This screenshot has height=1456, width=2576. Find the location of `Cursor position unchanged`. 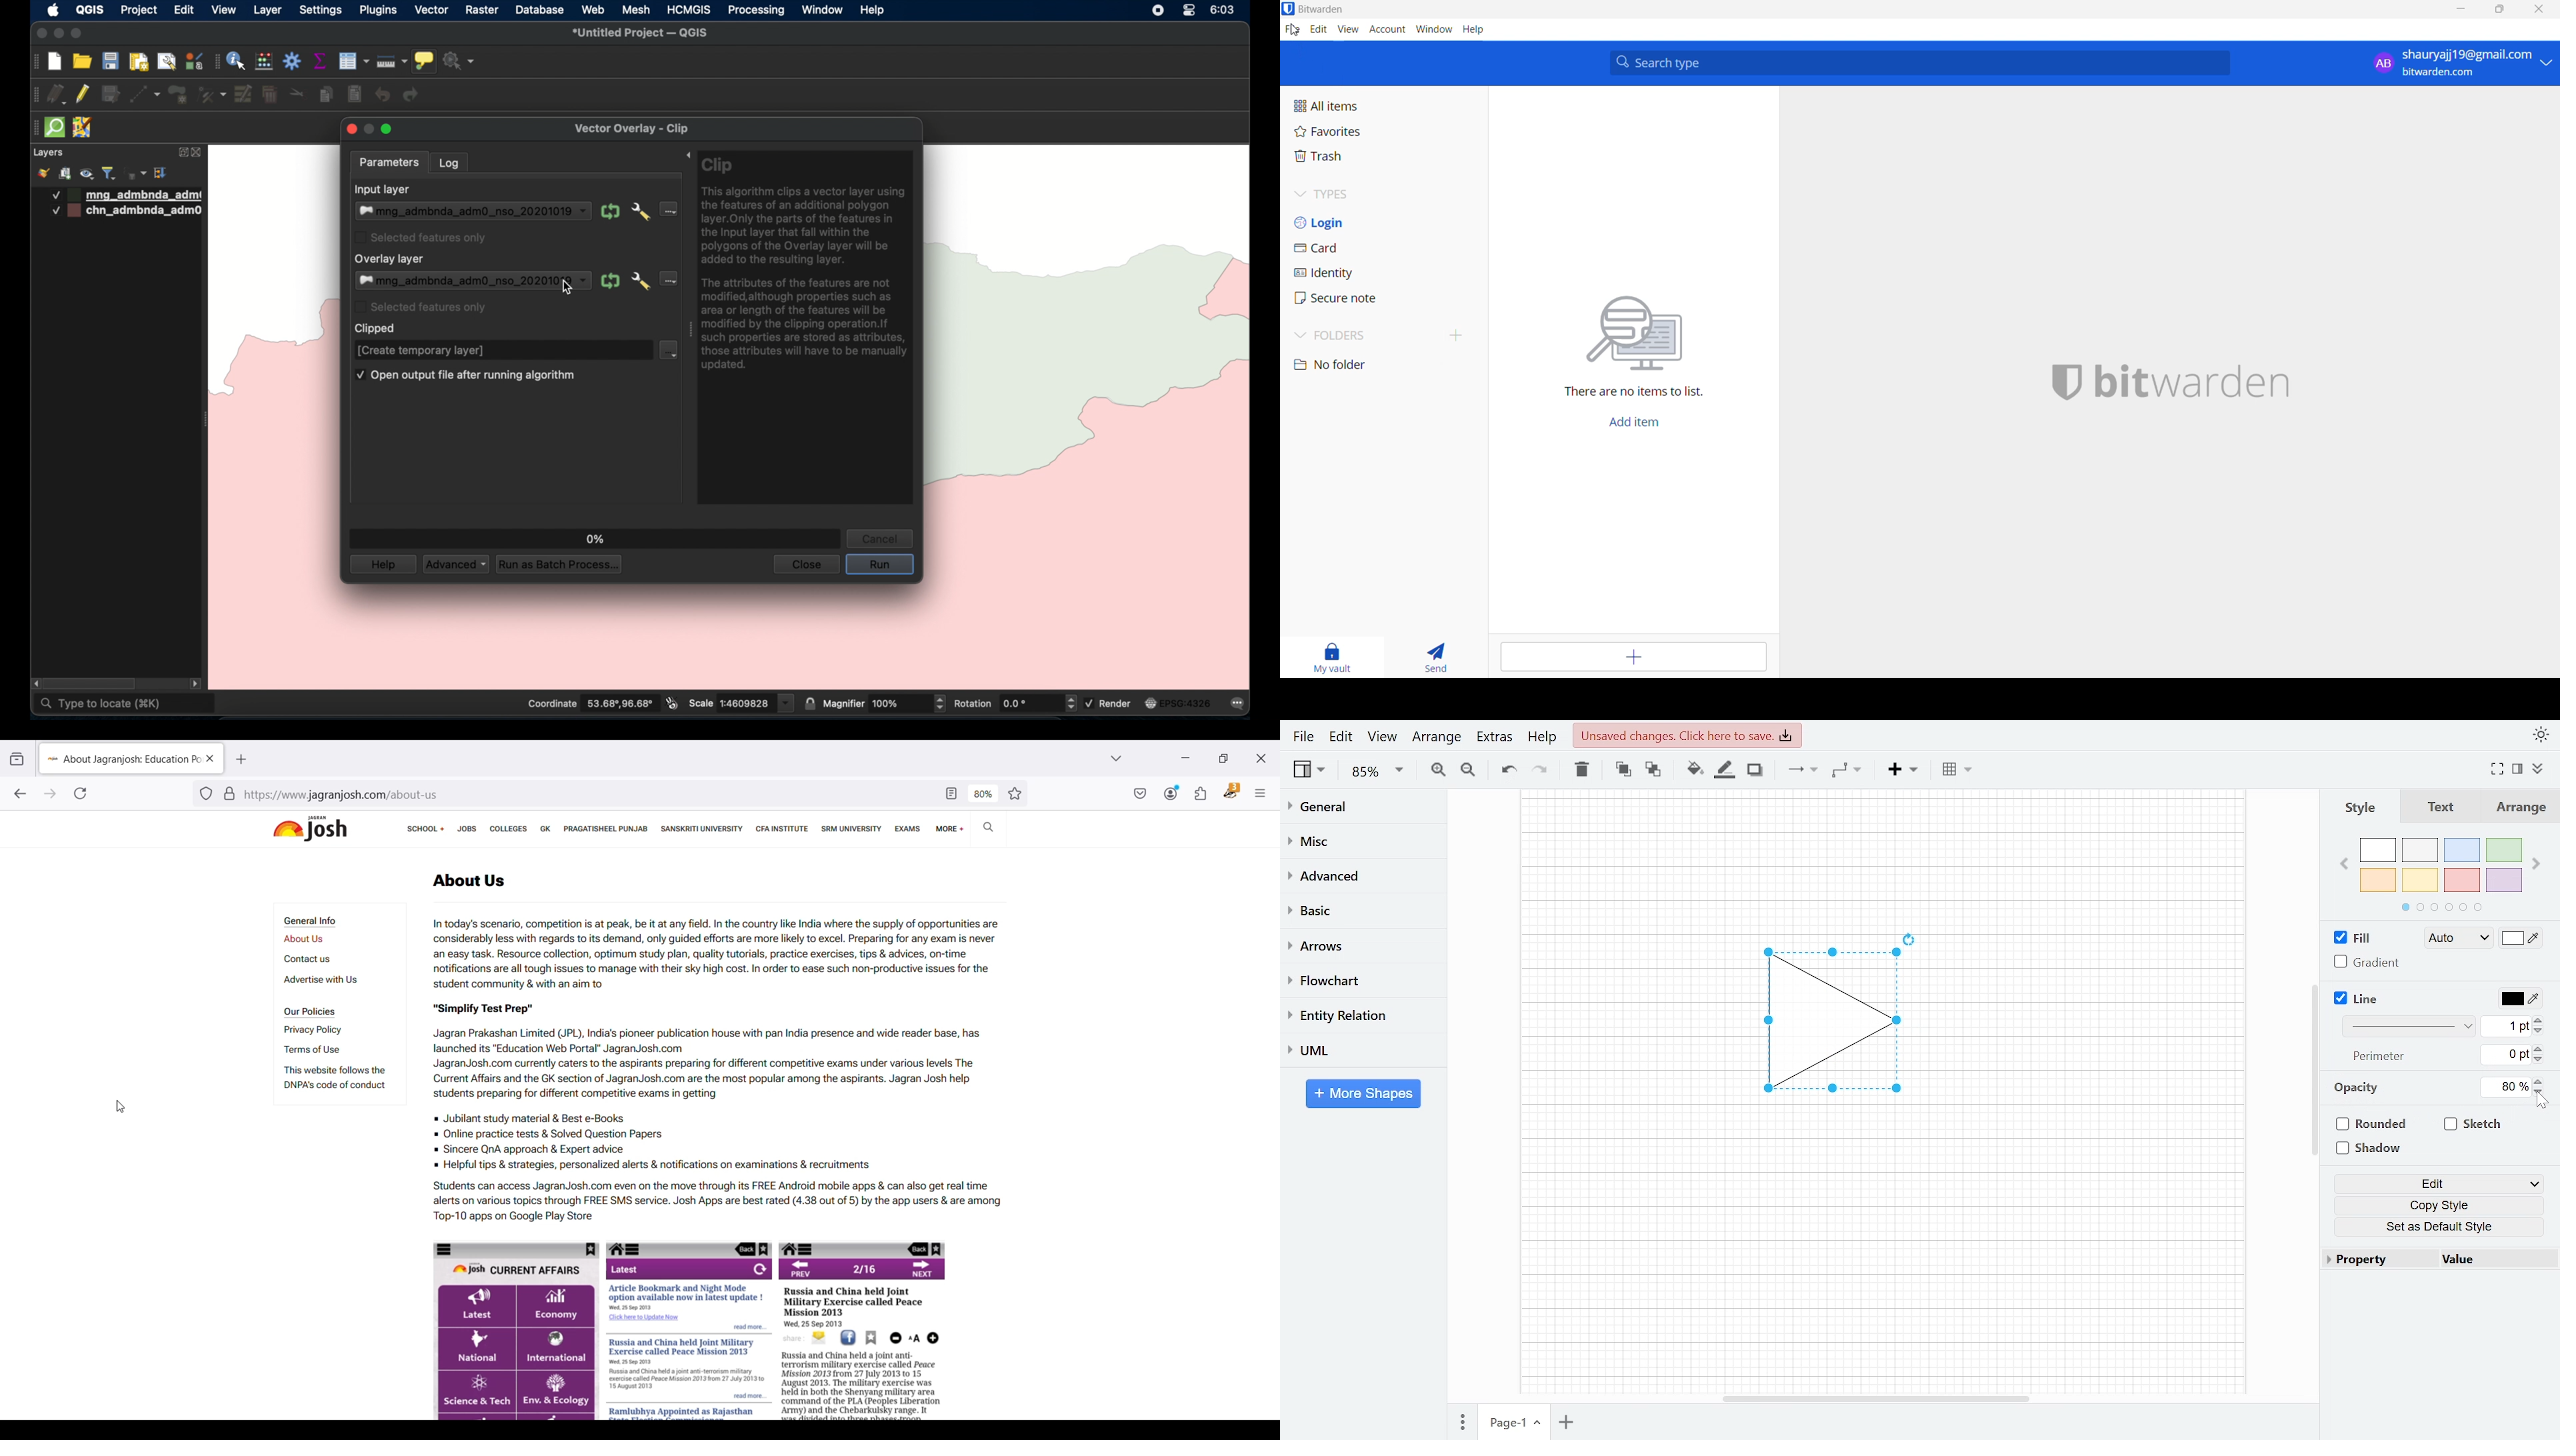

Cursor position unchanged is located at coordinates (121, 1107).